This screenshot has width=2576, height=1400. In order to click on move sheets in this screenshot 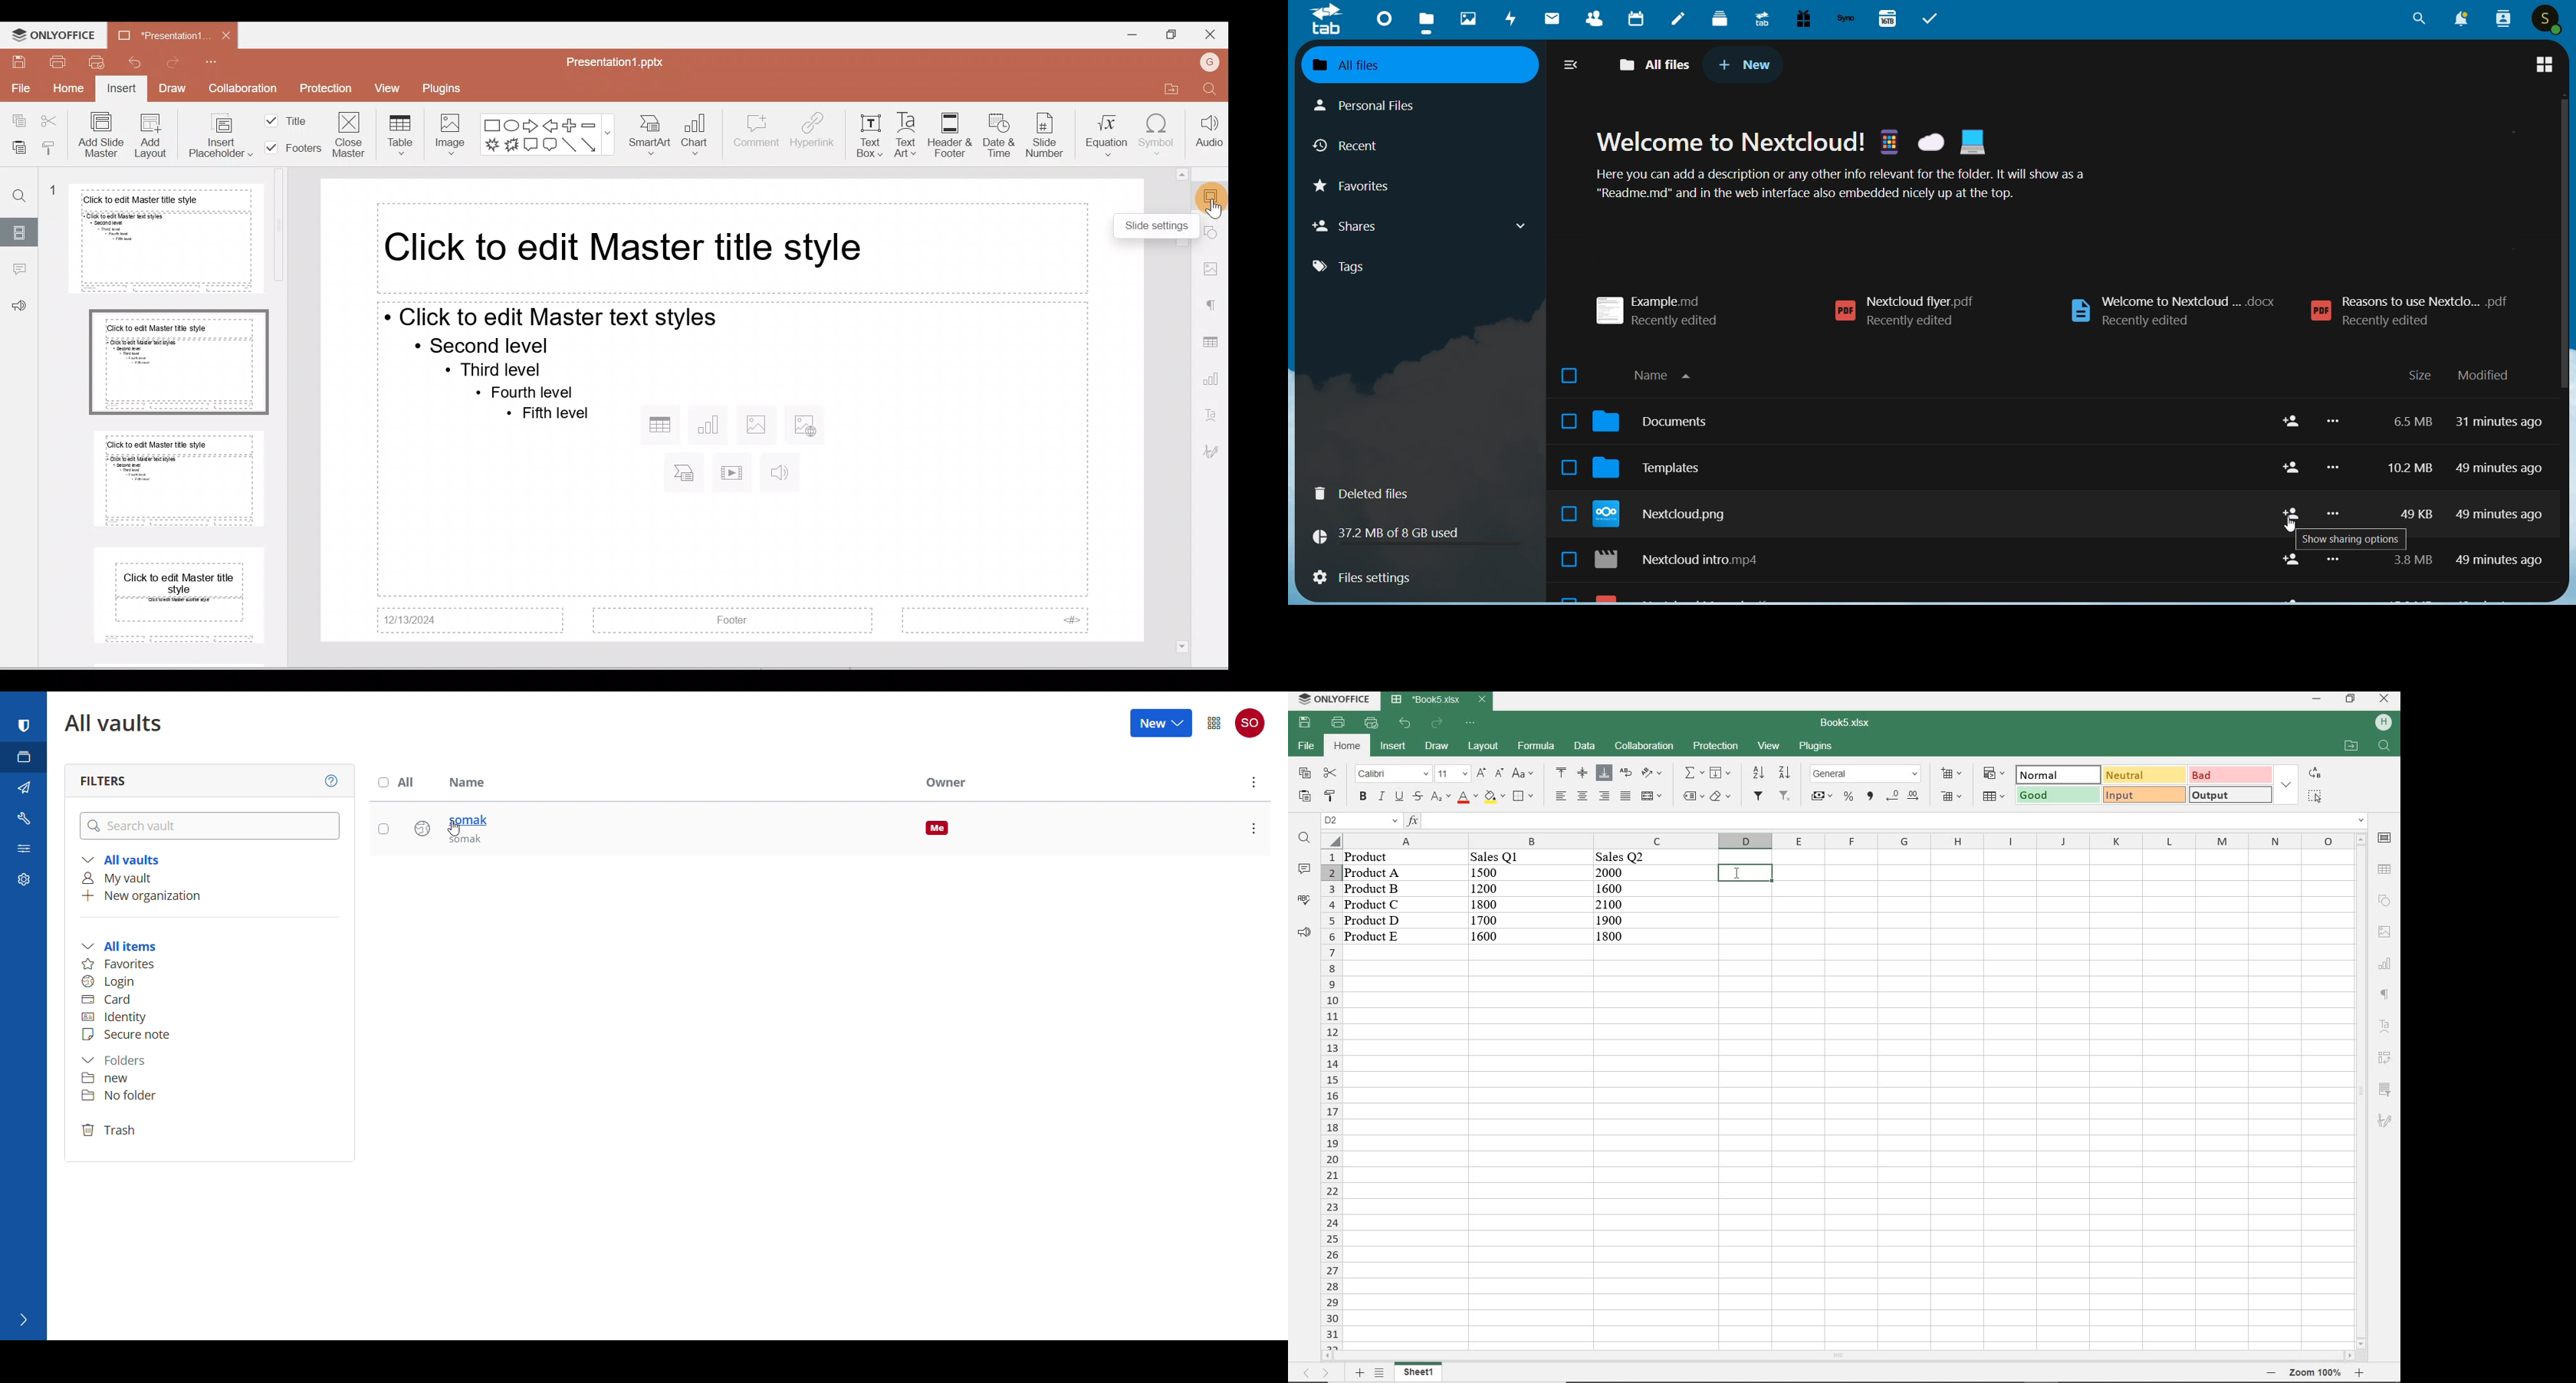, I will do `click(1317, 1374)`.